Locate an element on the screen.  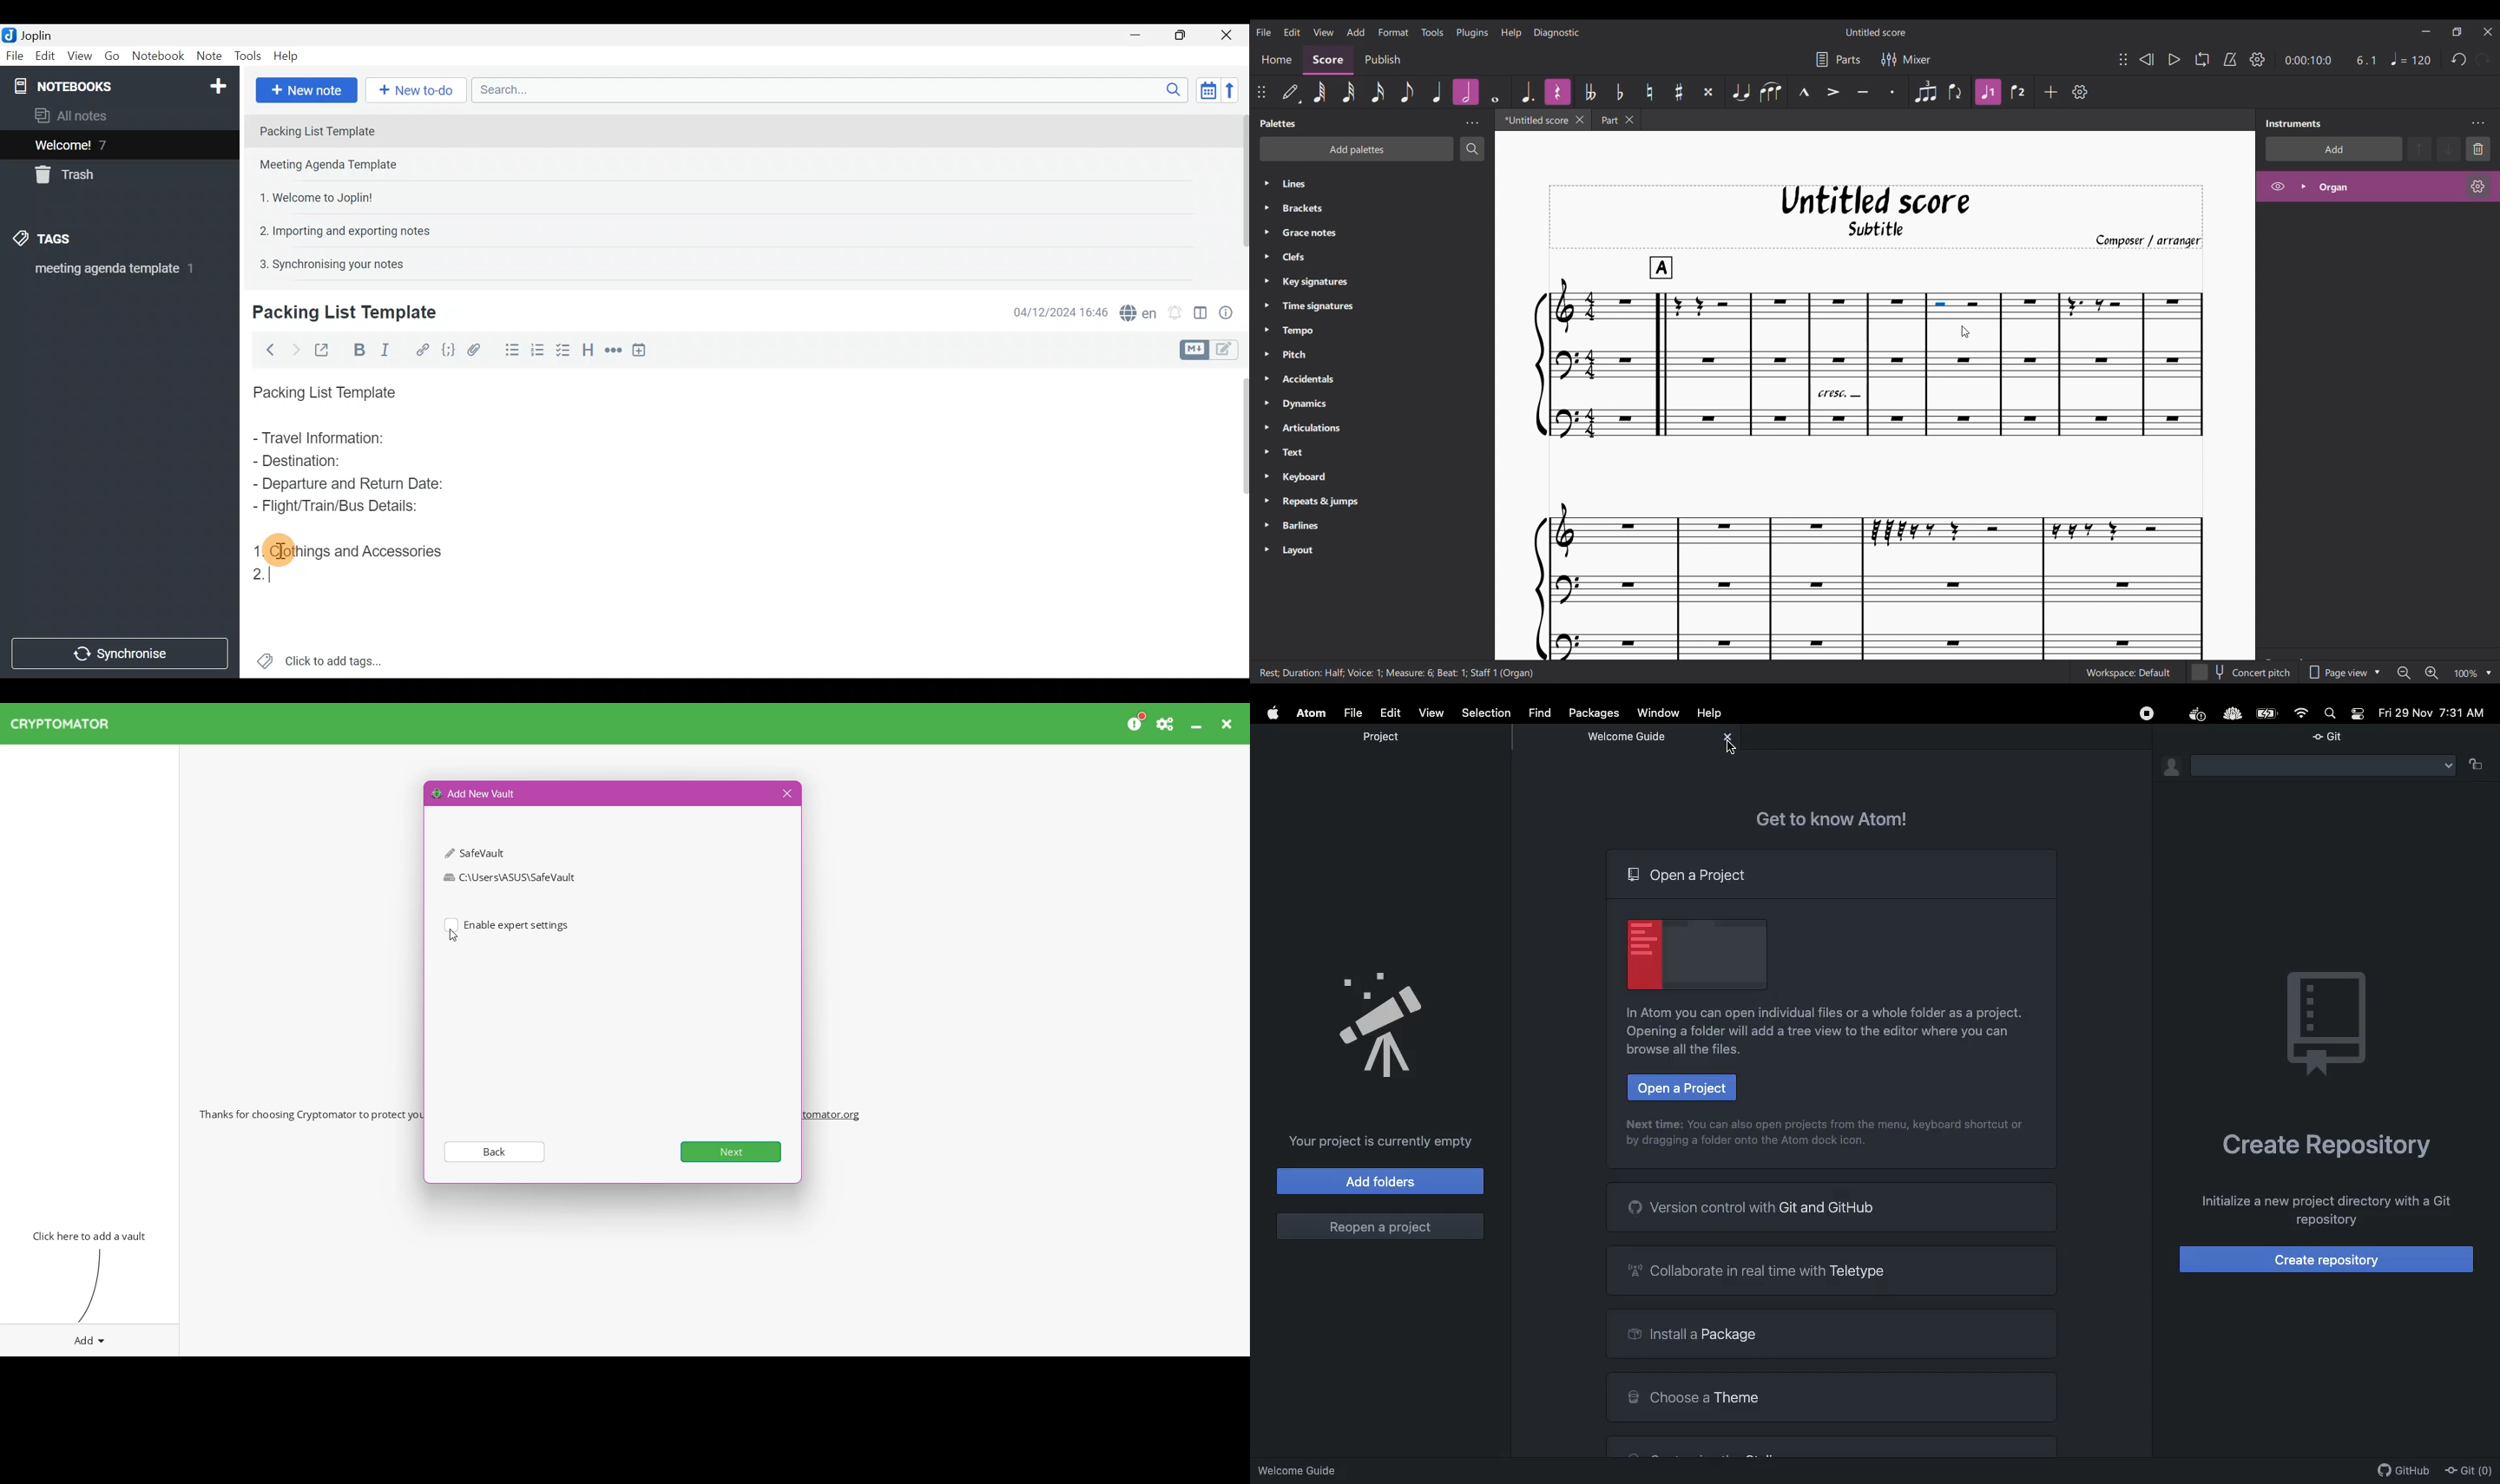
Selected not deleted from measure is located at coordinates (1964, 307).